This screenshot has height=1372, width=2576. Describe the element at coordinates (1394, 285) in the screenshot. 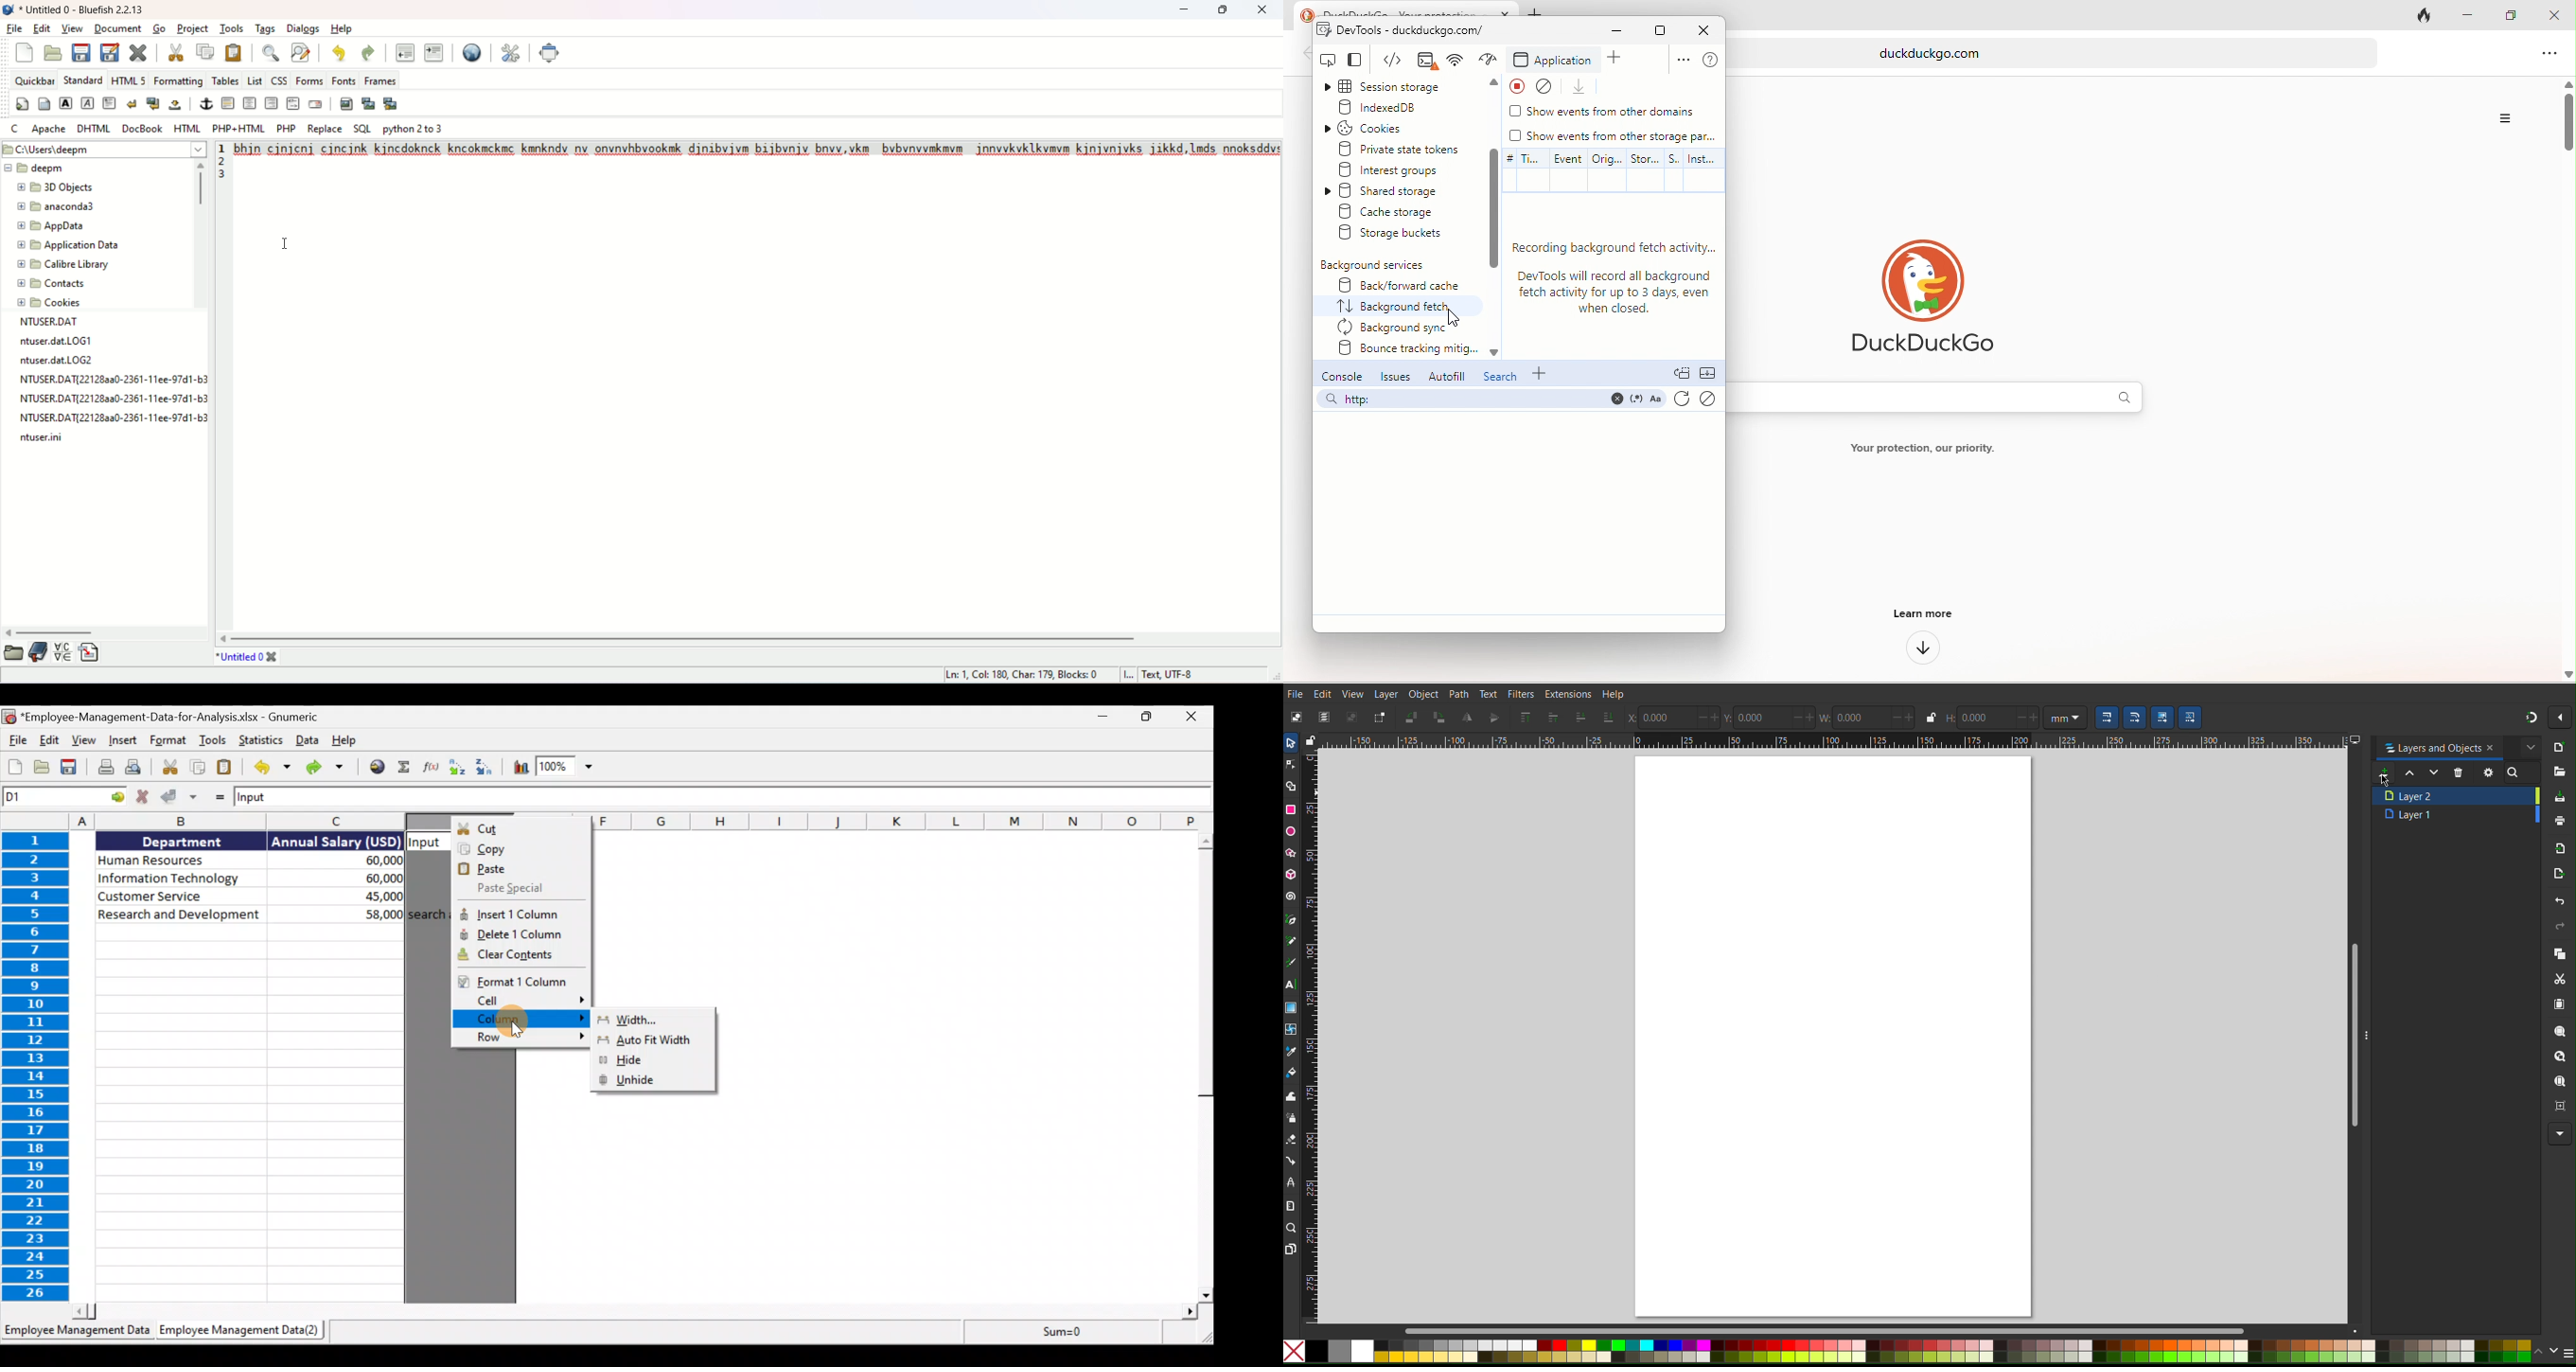

I see `back/forward cache` at that location.